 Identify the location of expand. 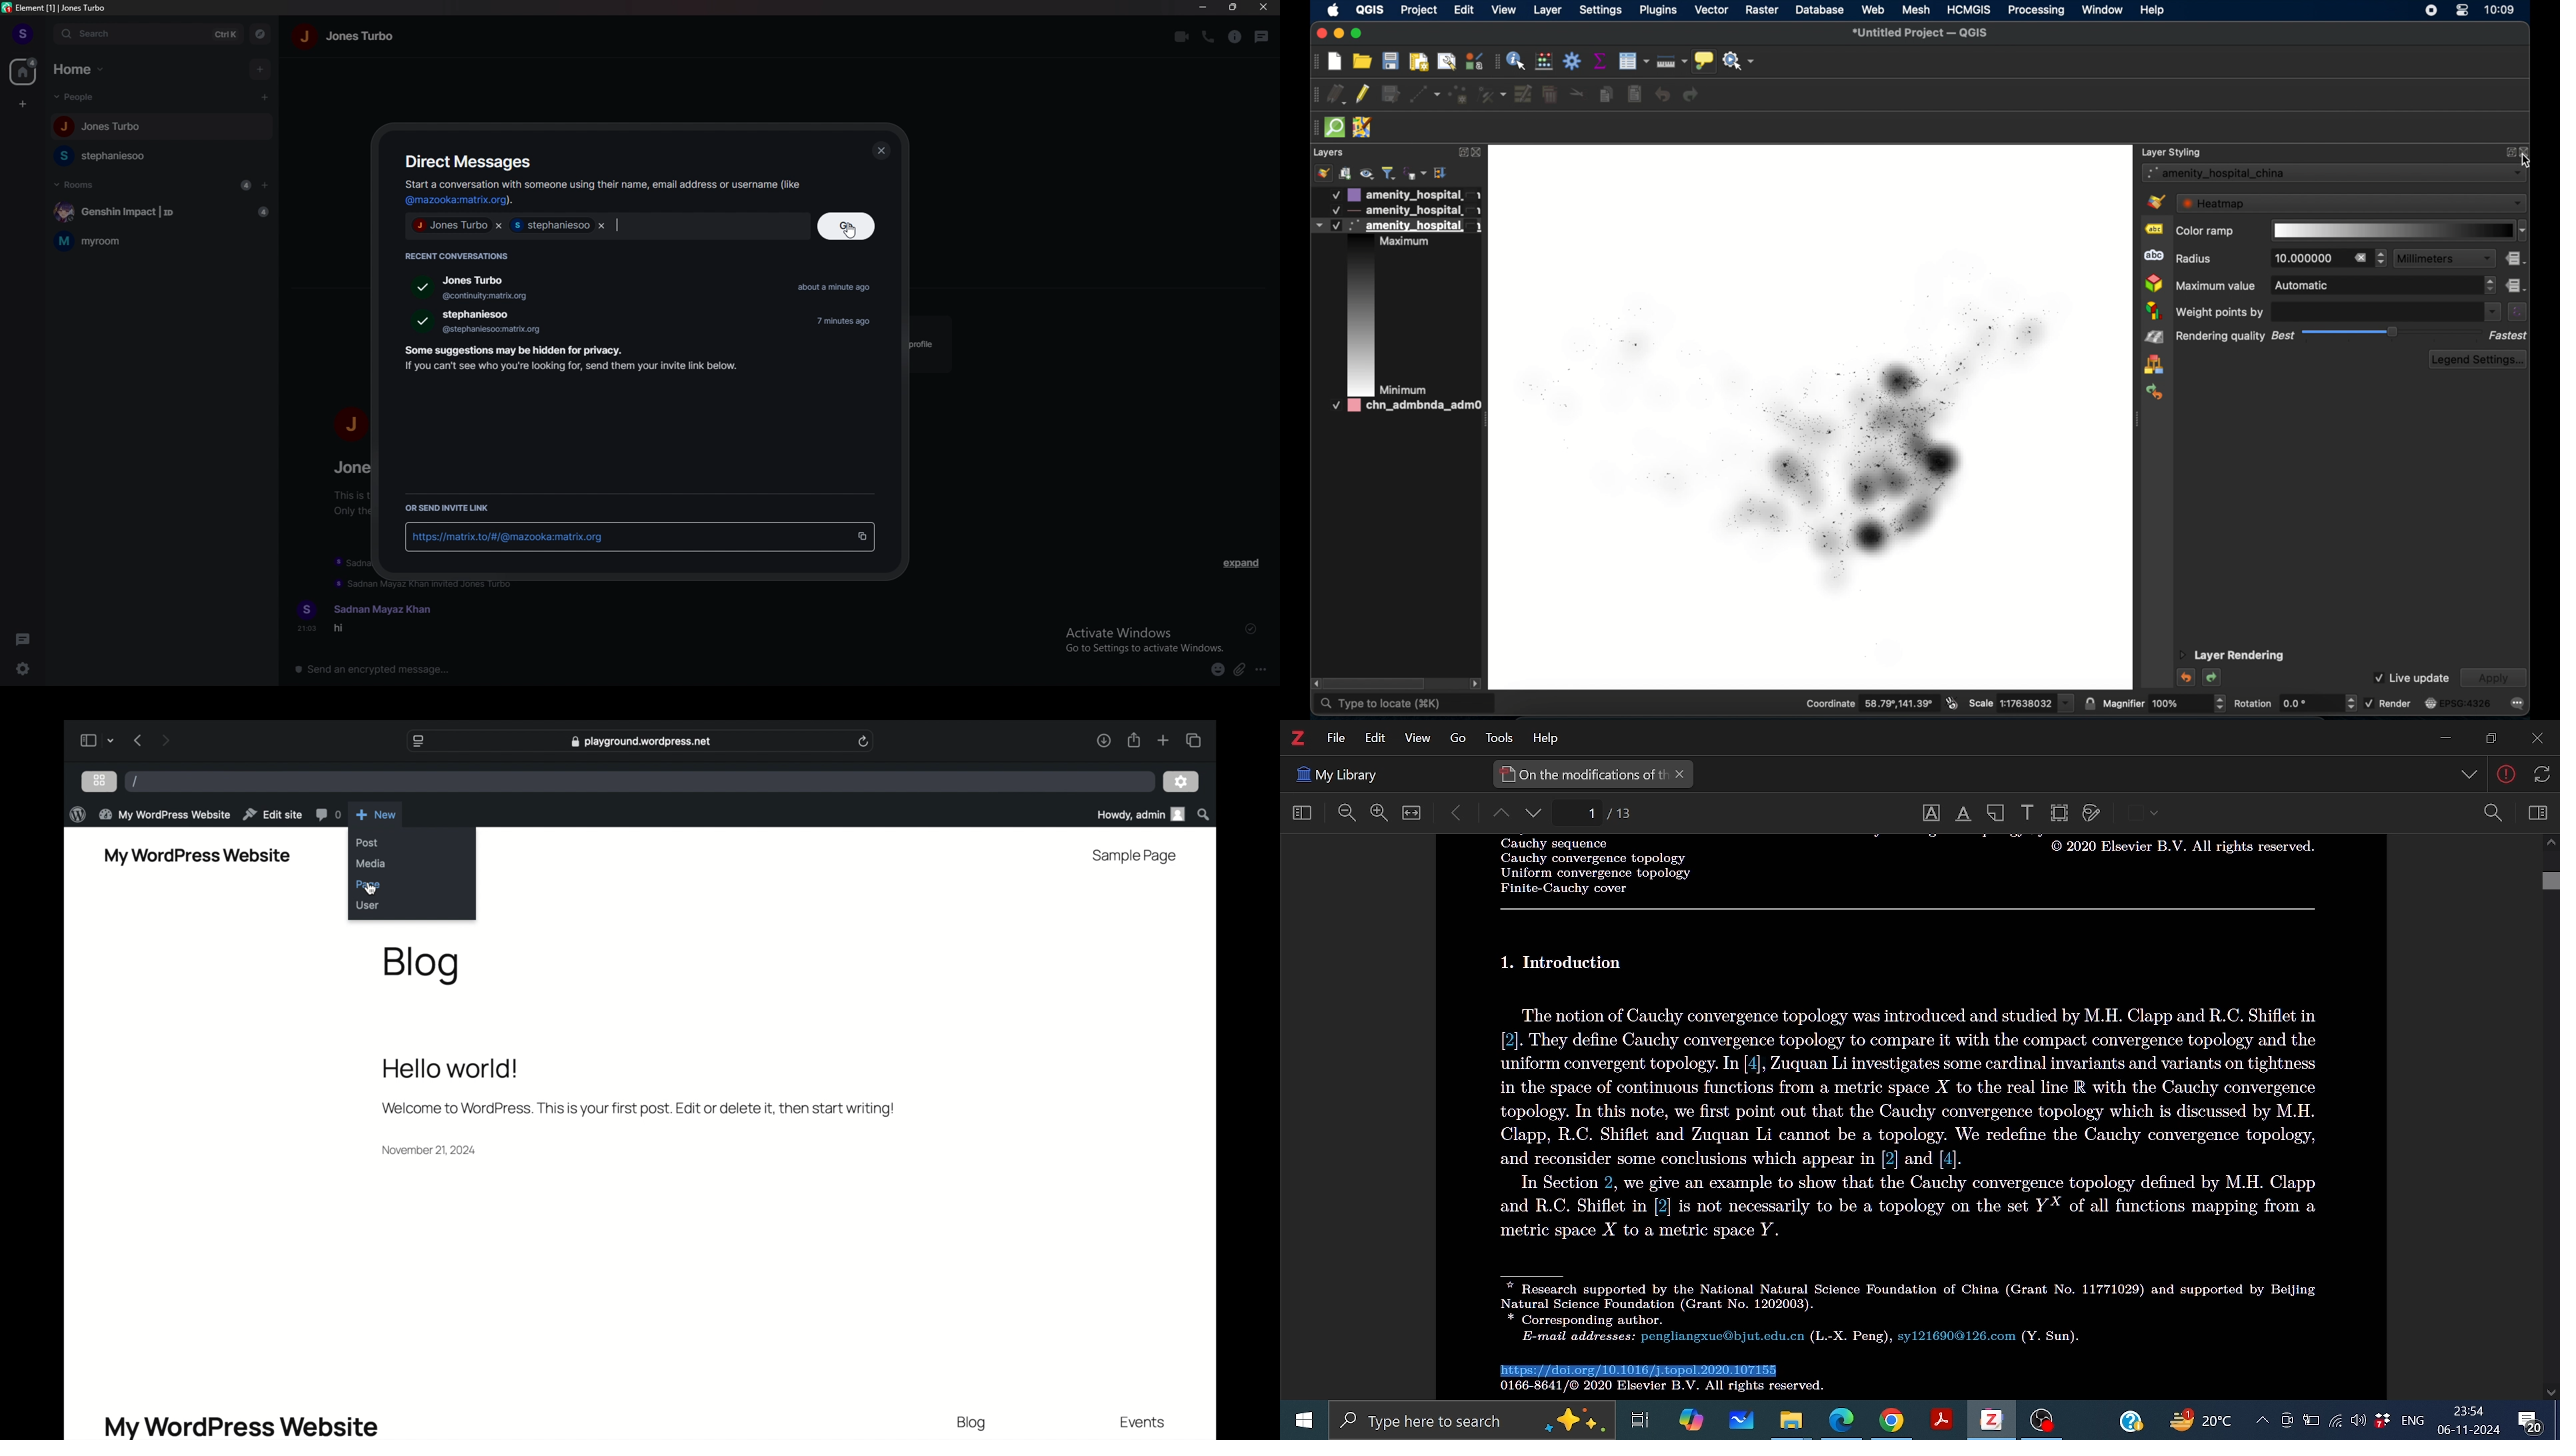
(1243, 565).